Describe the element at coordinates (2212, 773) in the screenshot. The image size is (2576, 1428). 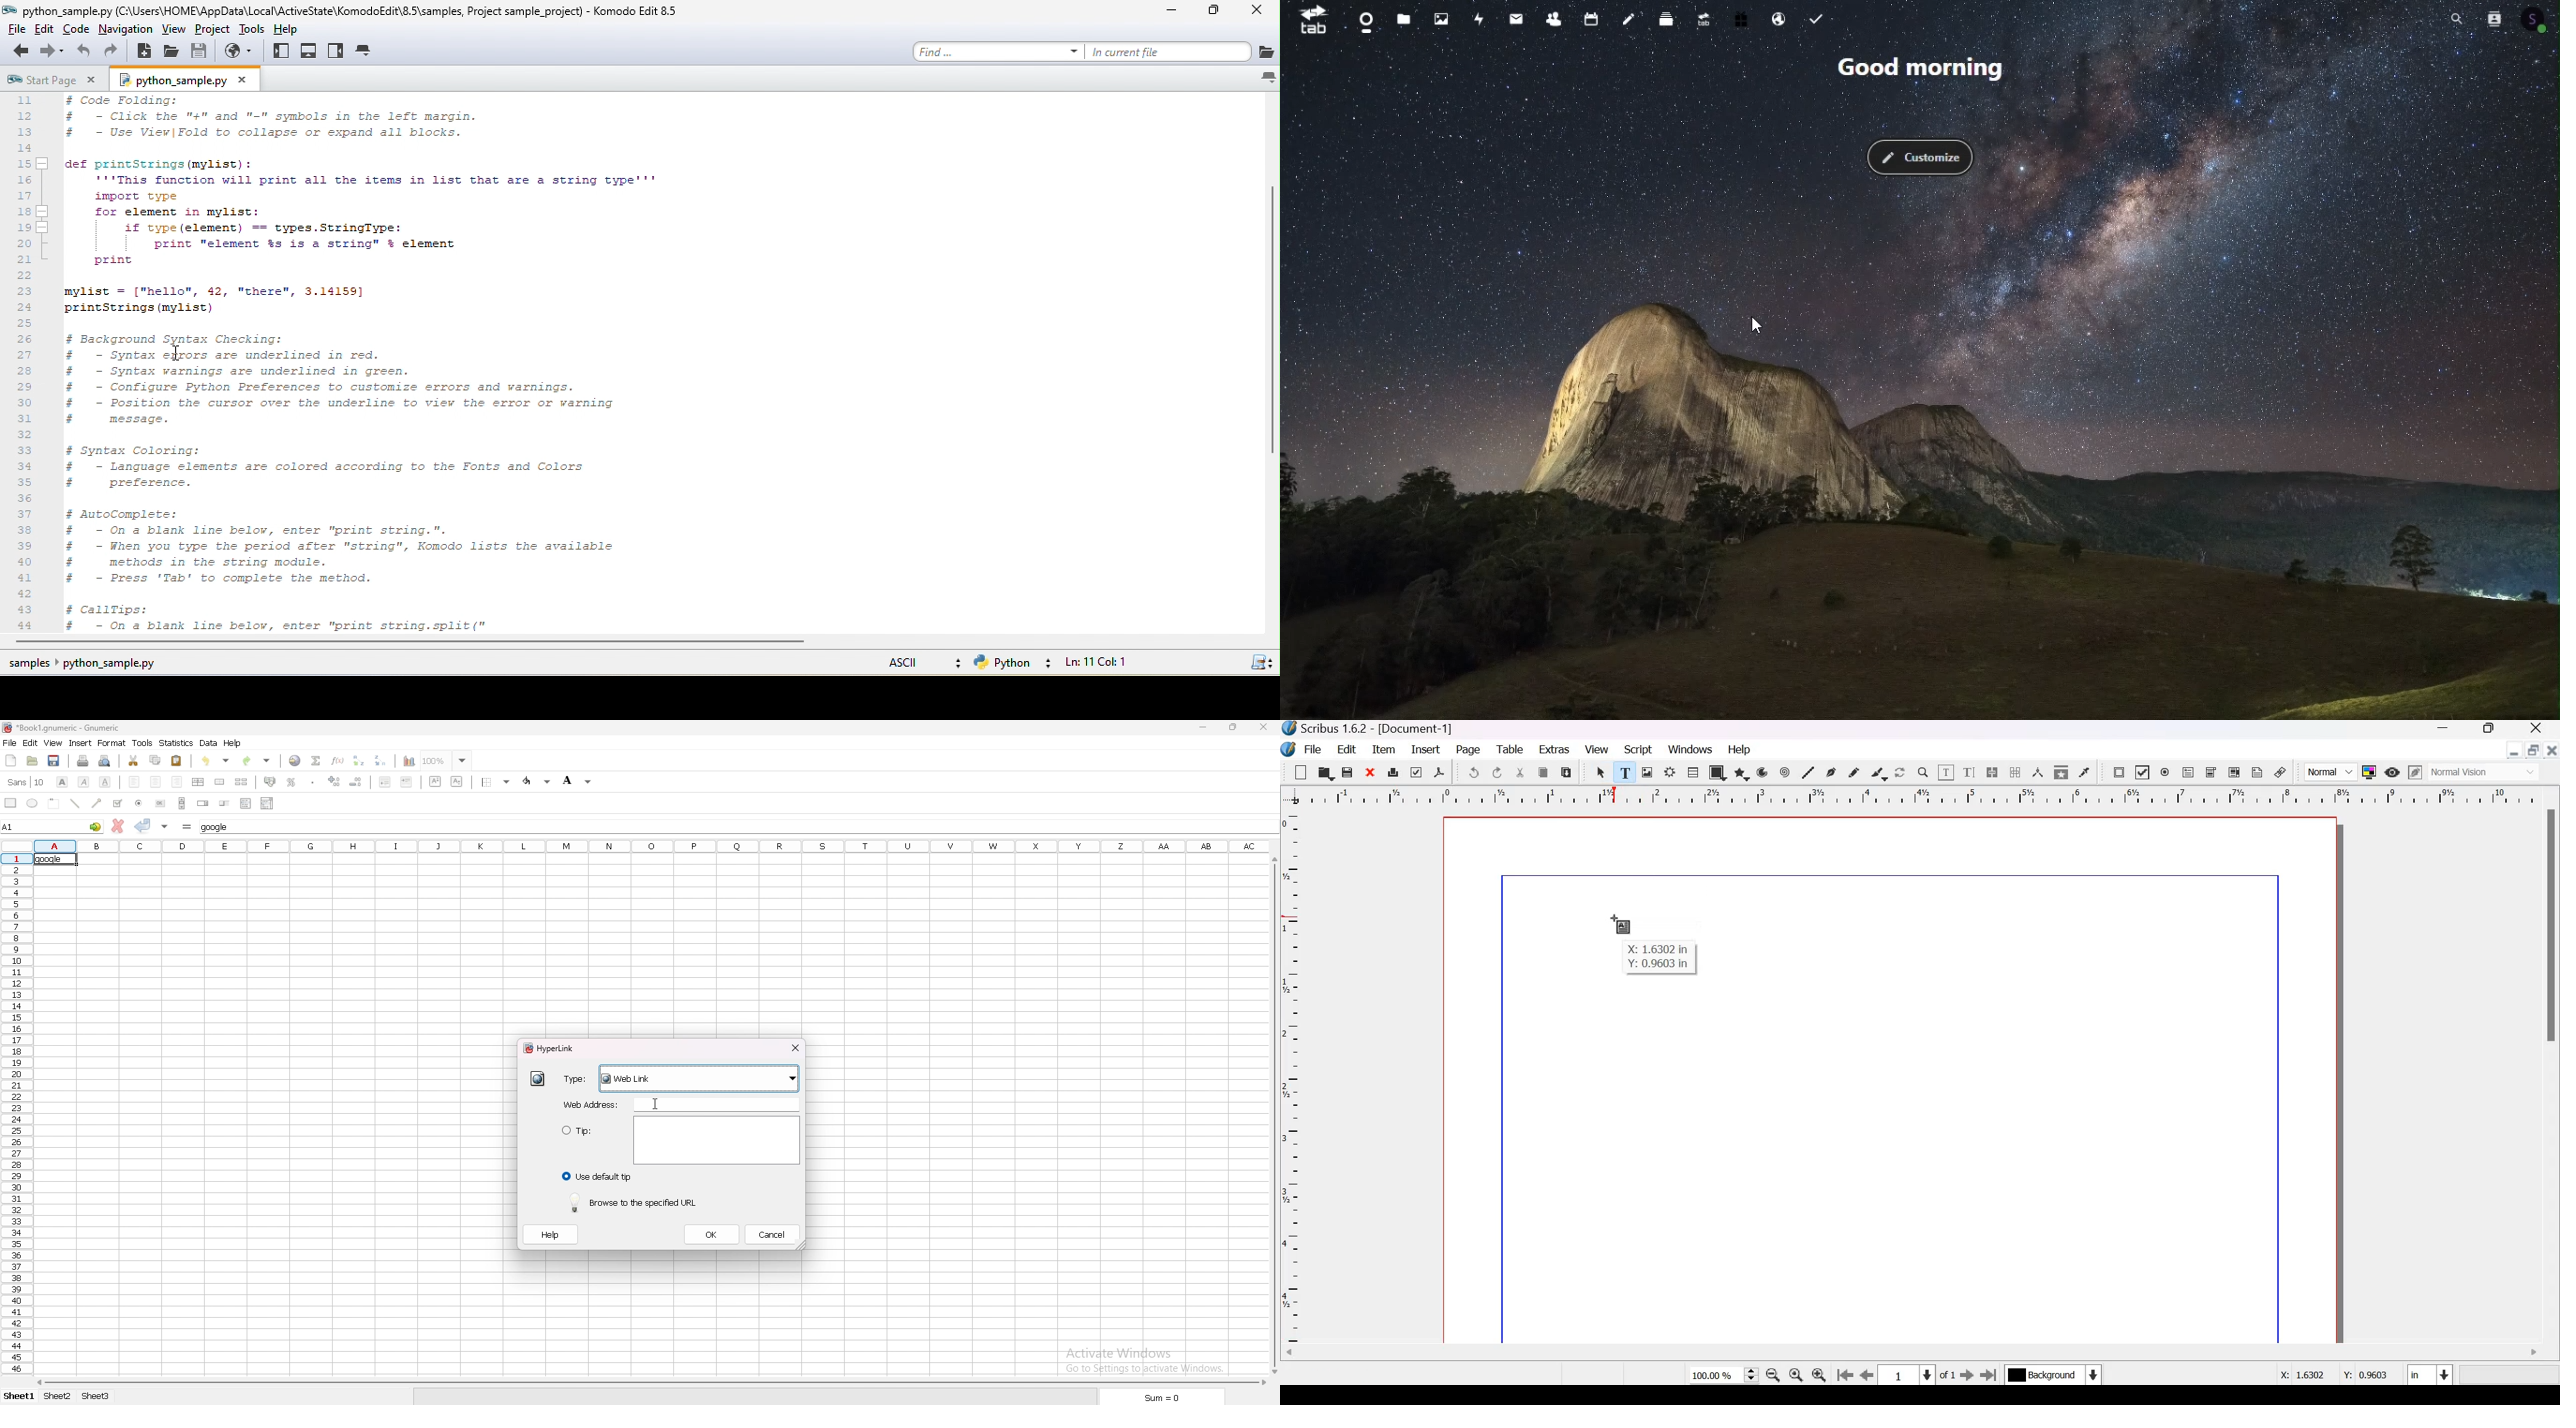
I see `PDF Combo Box` at that location.